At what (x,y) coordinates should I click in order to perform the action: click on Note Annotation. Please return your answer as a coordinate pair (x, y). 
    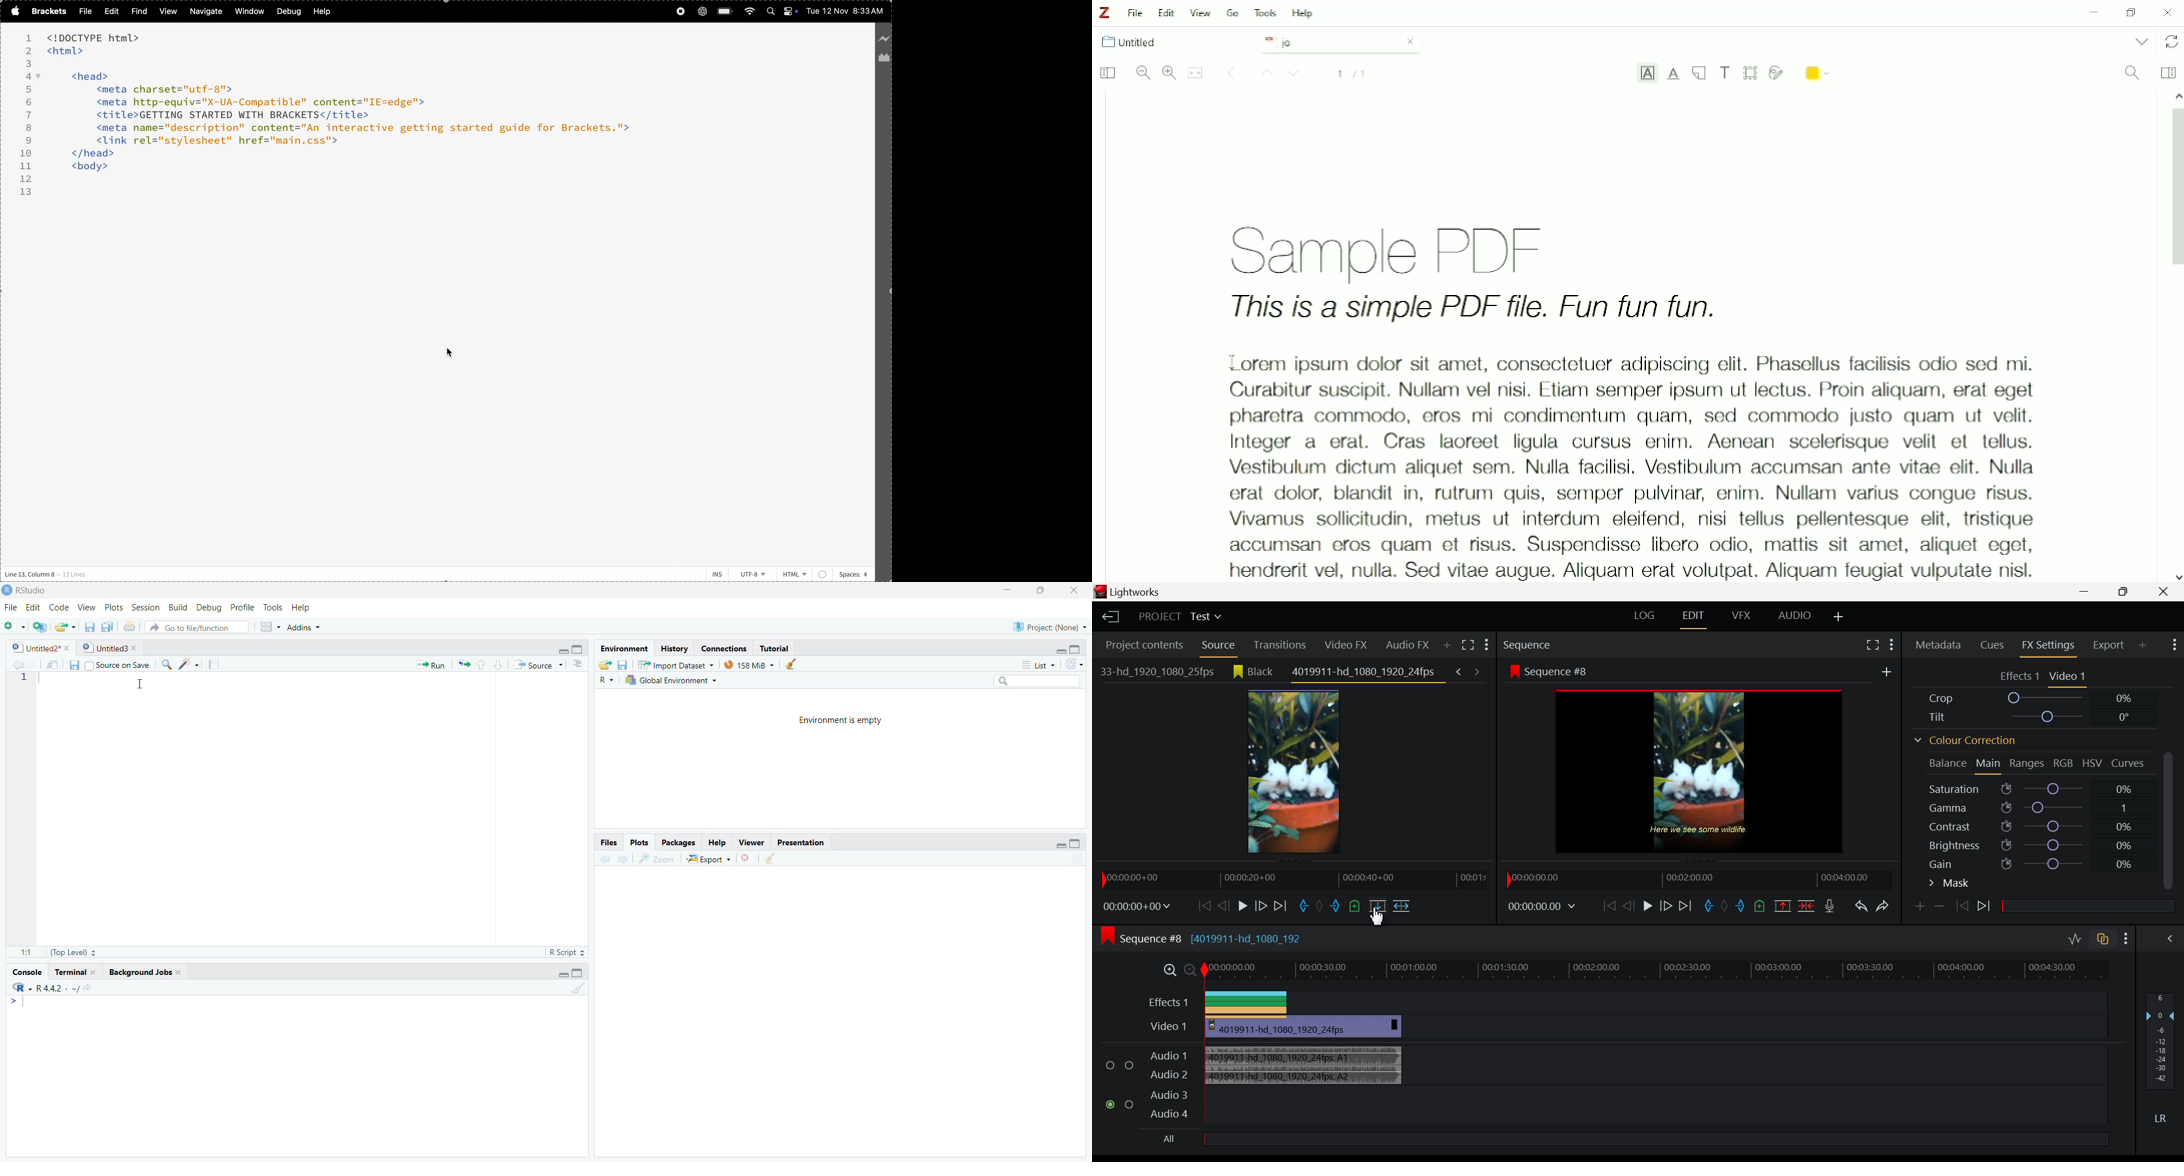
    Looking at the image, I should click on (1699, 74).